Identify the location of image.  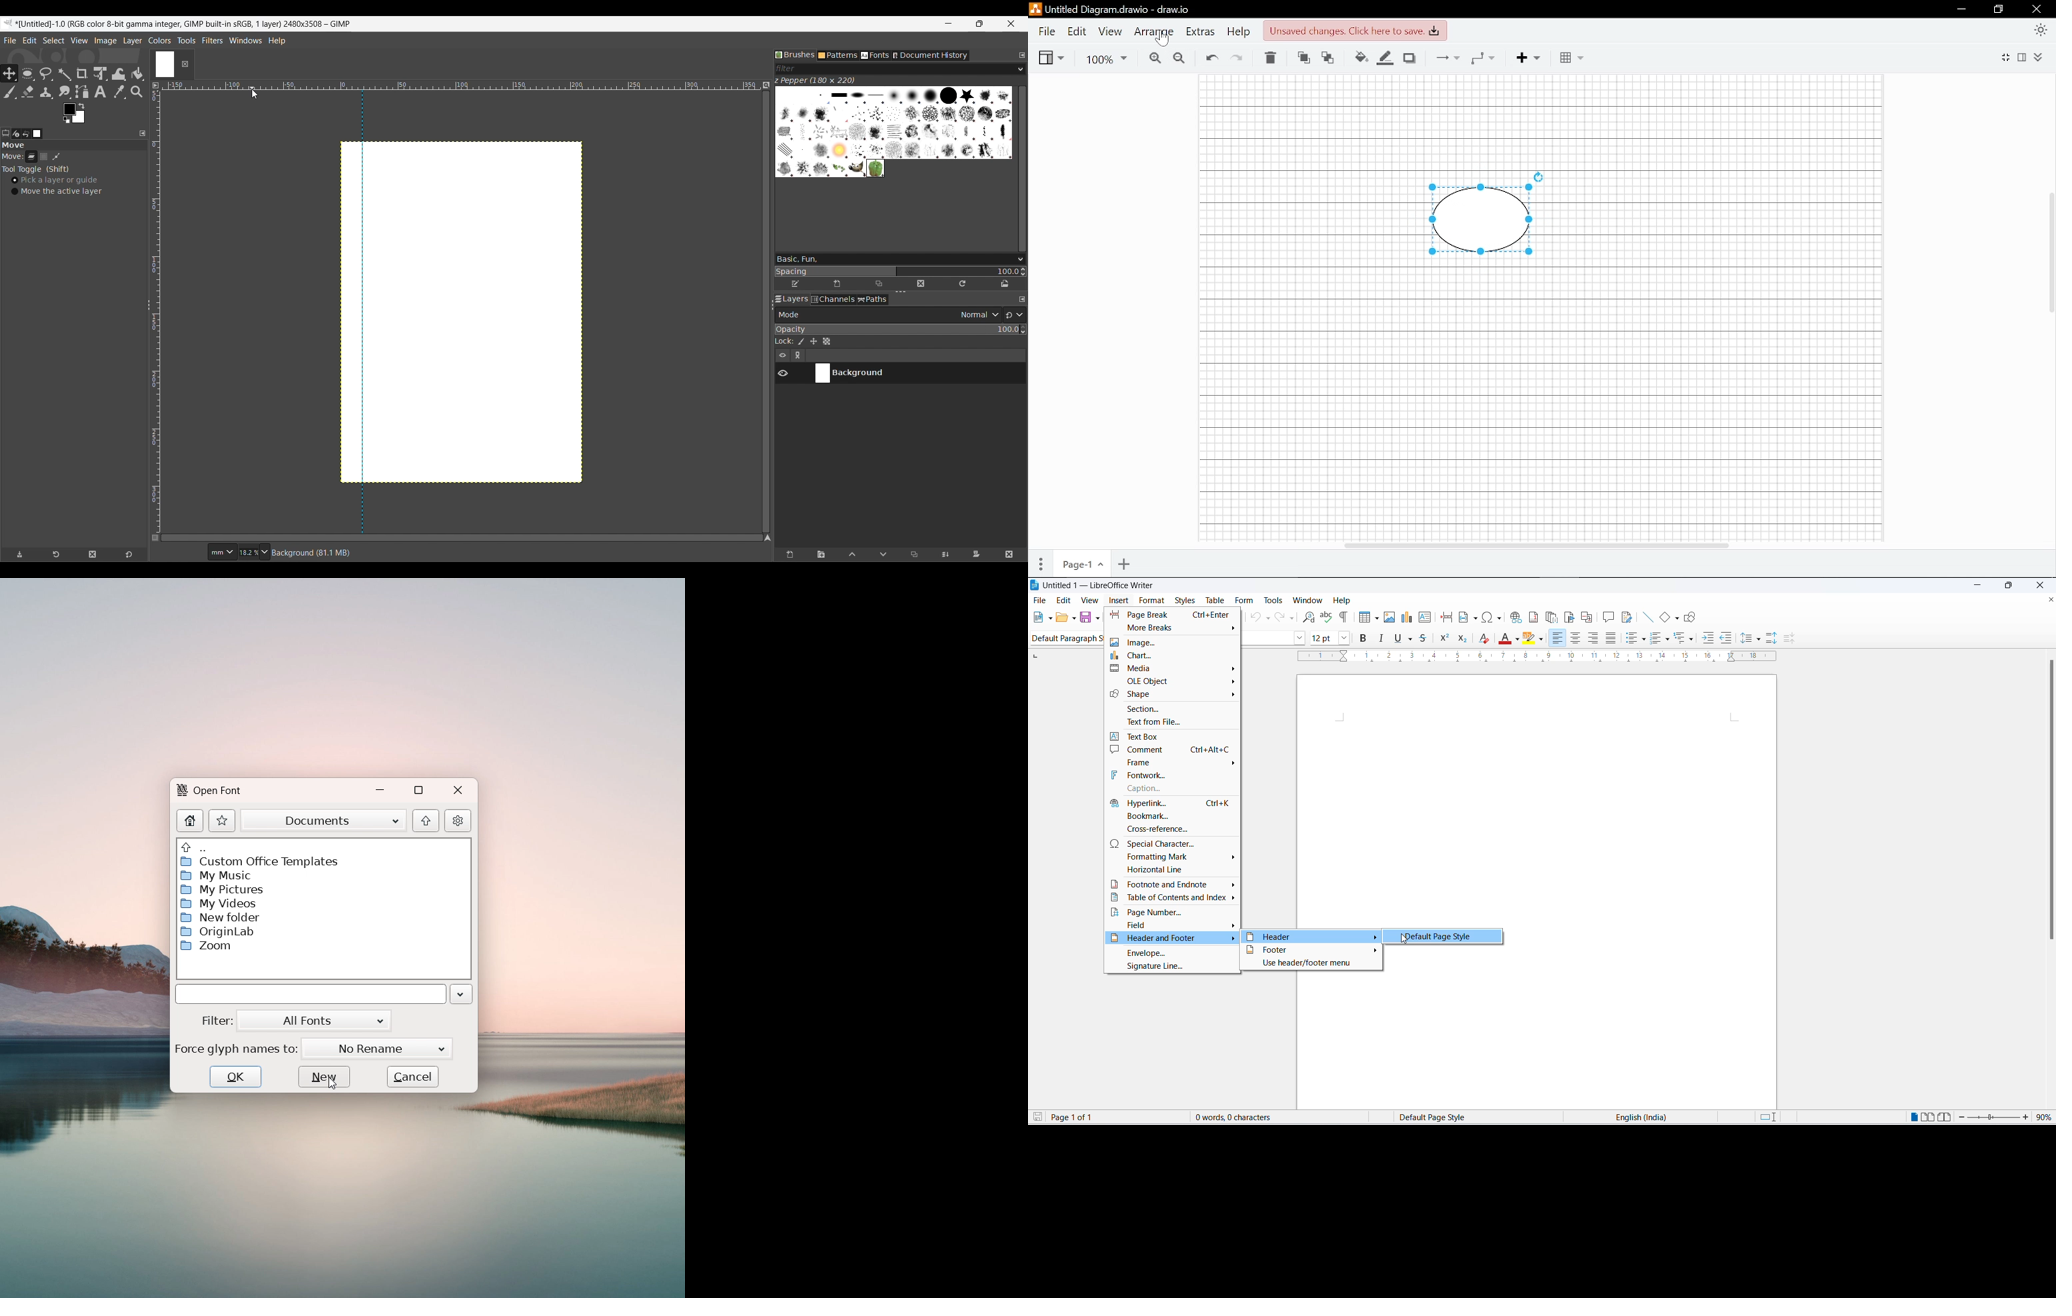
(1173, 644).